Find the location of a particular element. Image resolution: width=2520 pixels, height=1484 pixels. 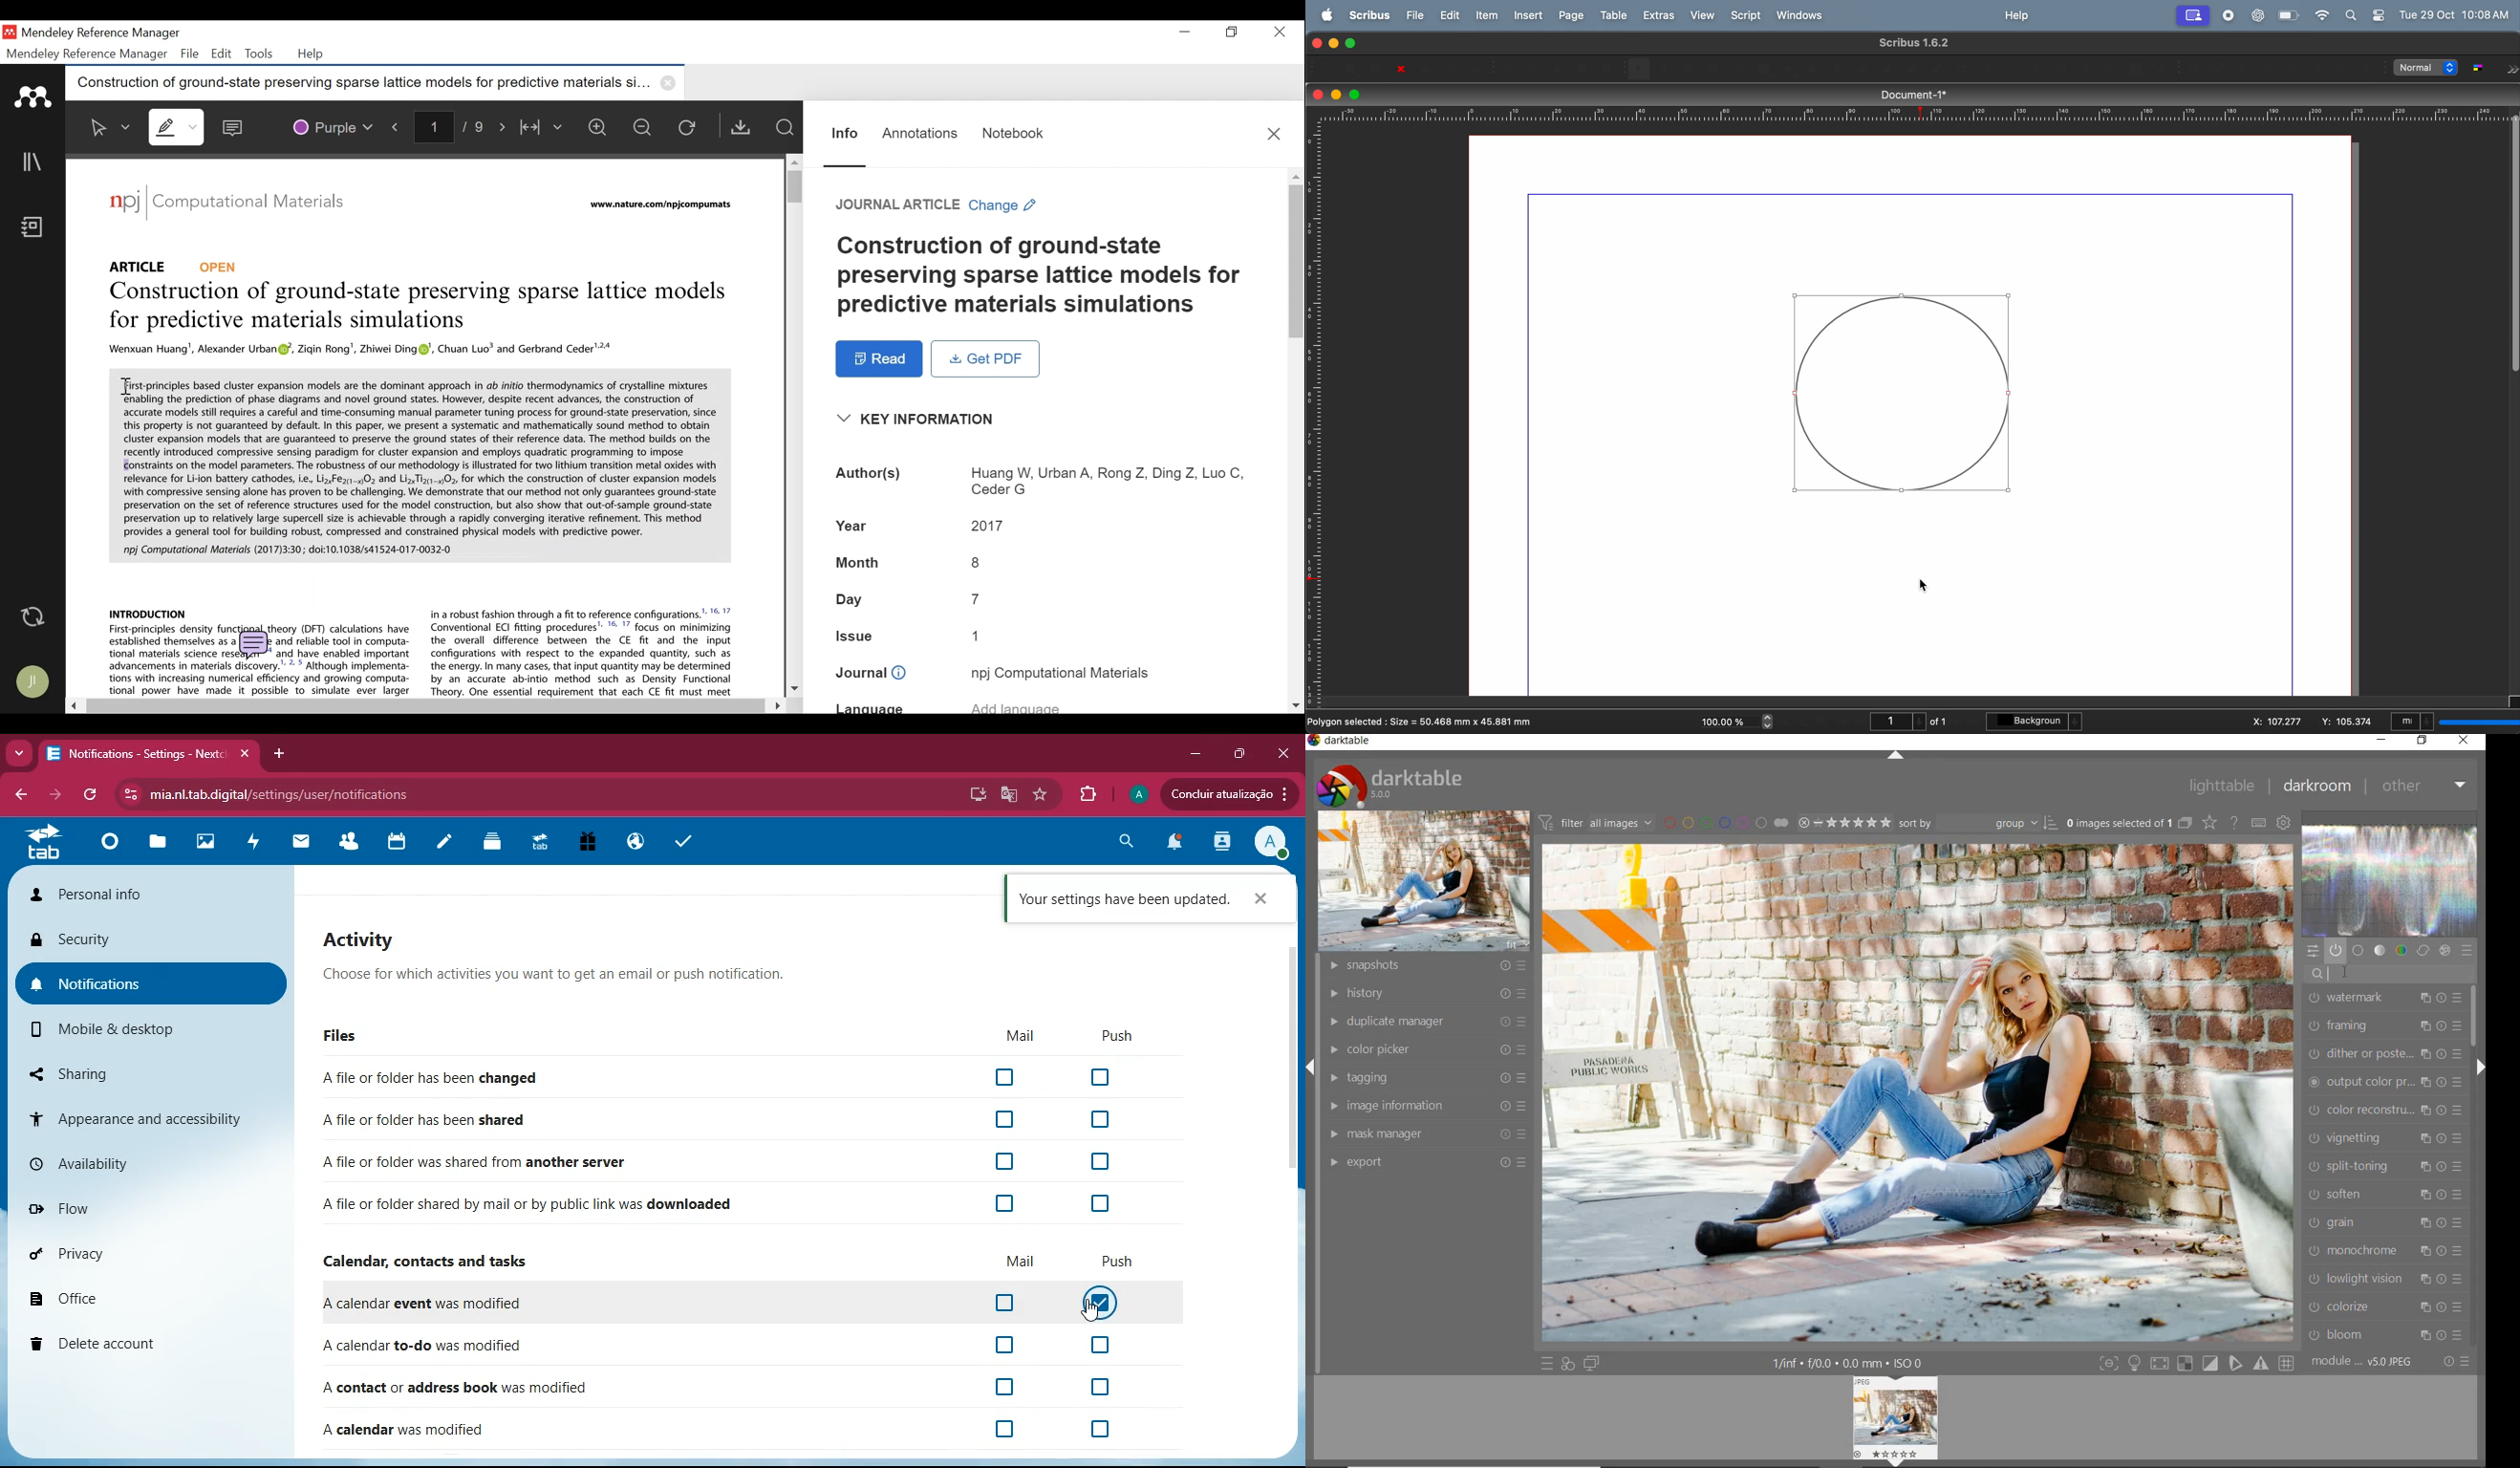

security is located at coordinates (153, 941).